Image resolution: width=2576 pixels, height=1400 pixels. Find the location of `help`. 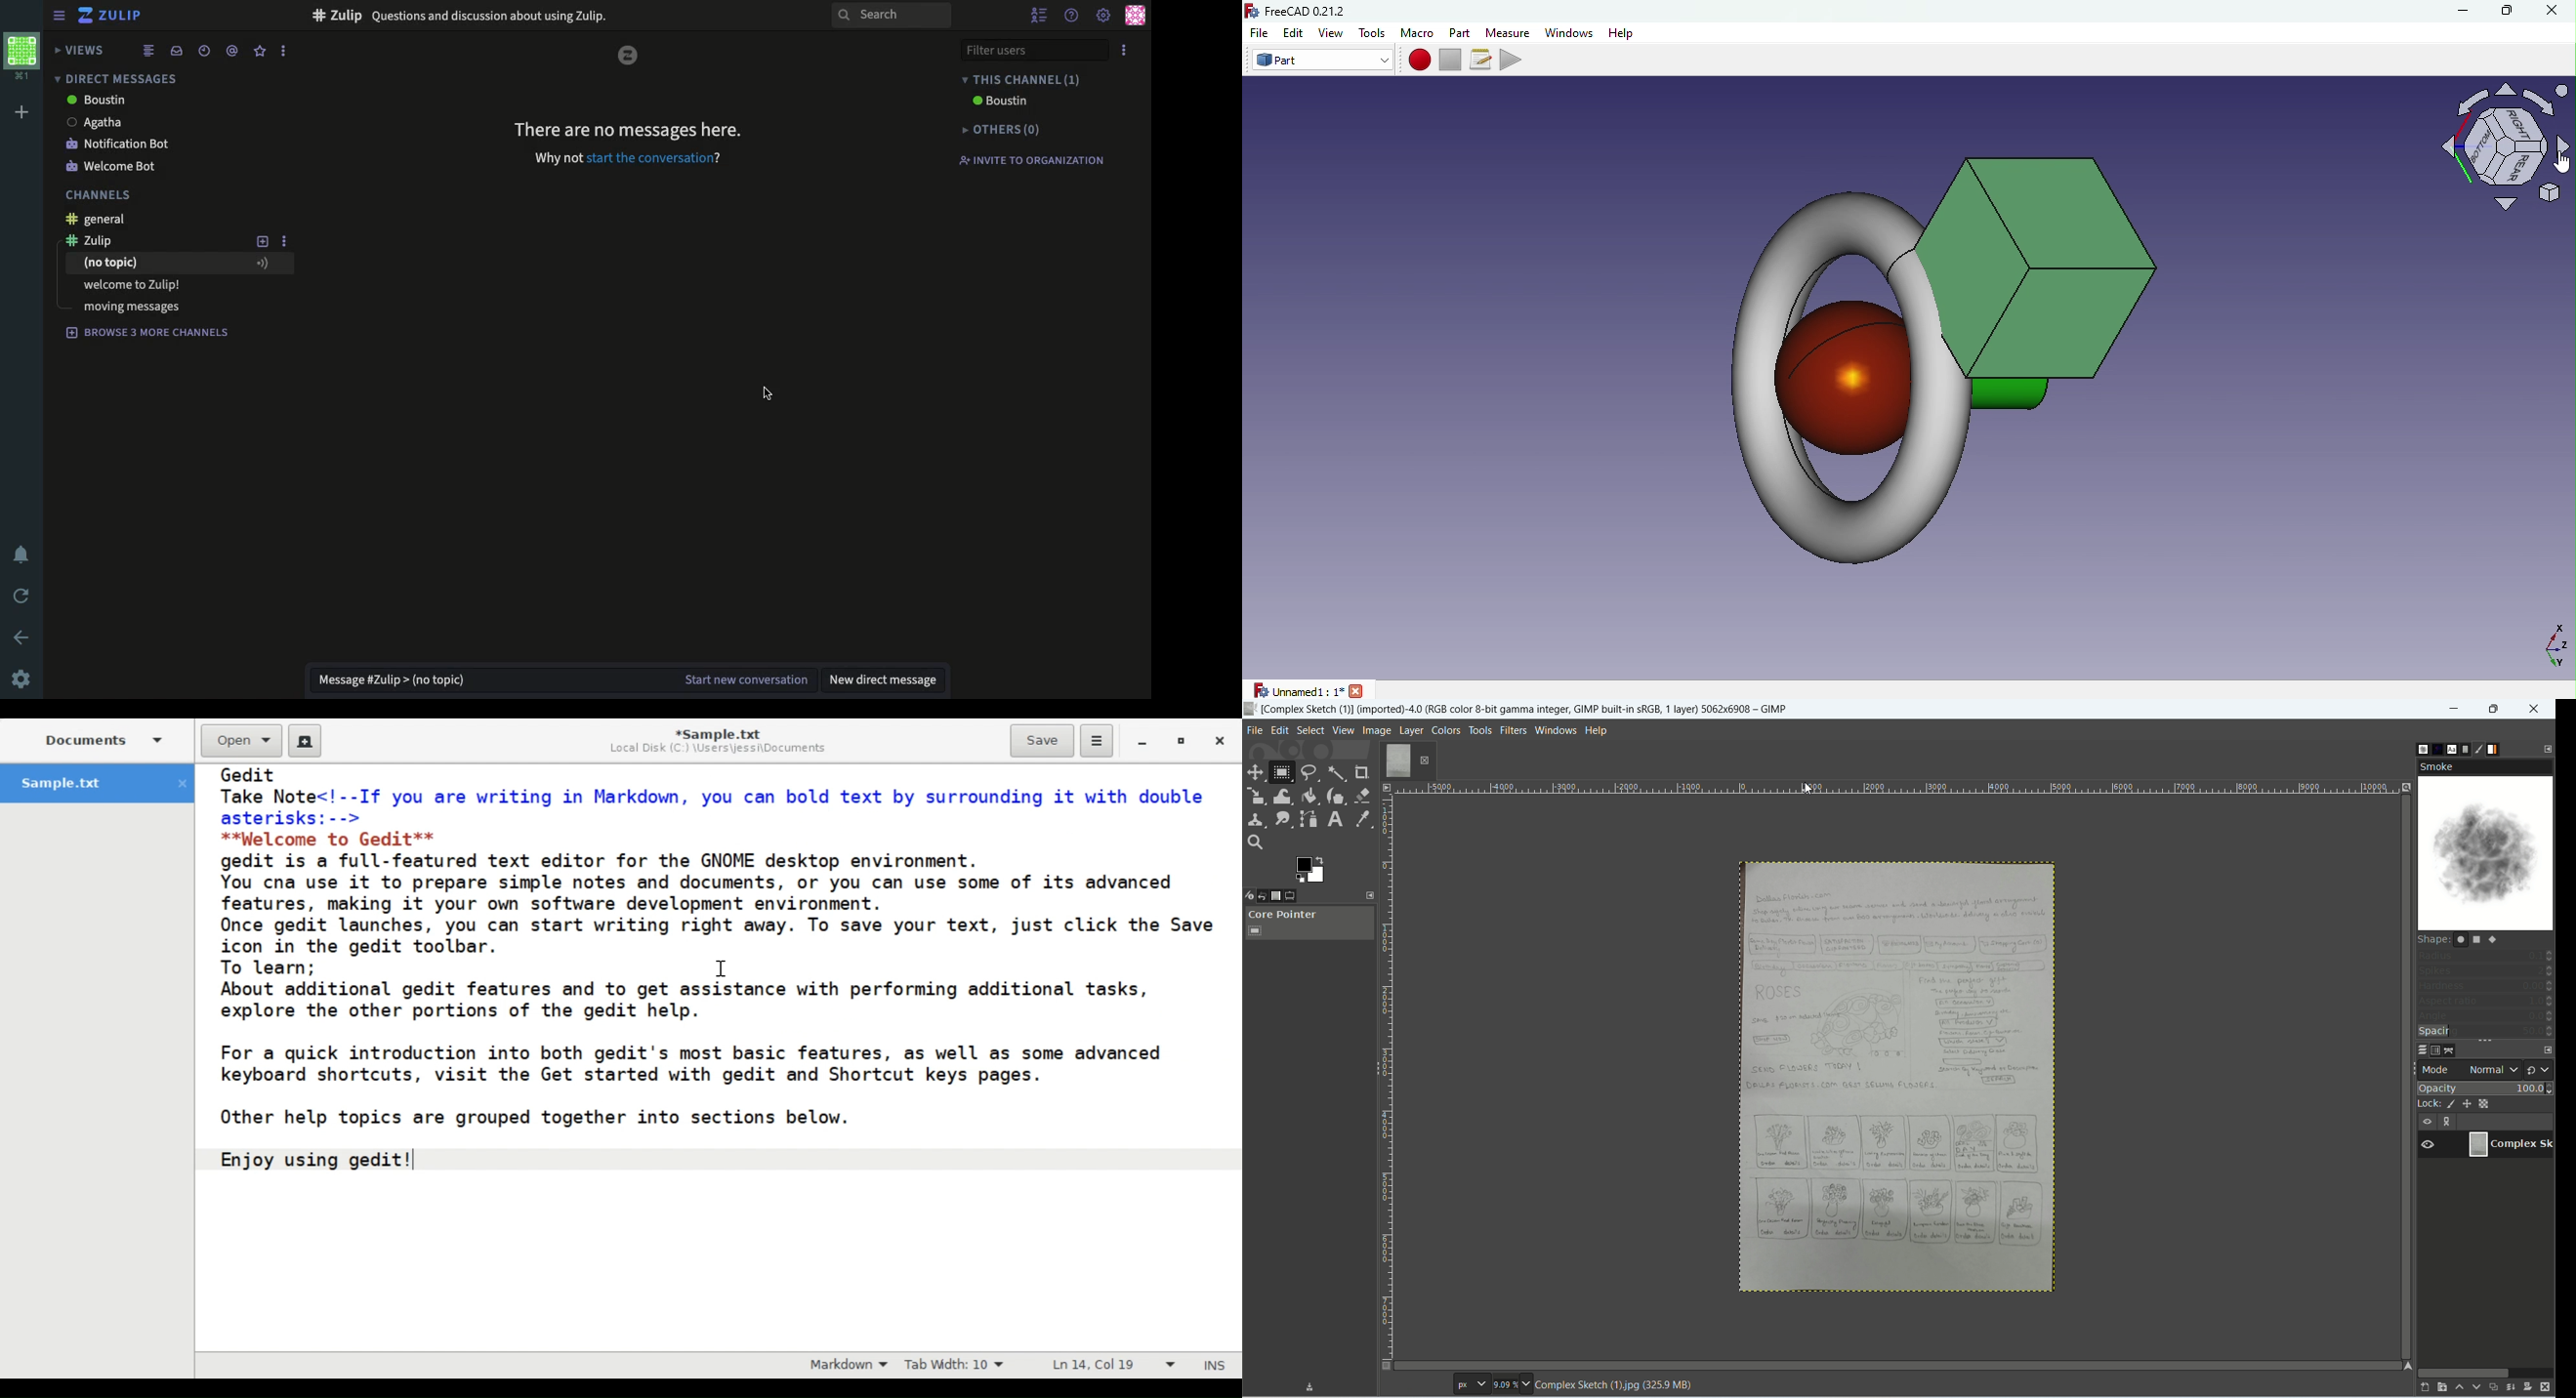

help is located at coordinates (1071, 16).